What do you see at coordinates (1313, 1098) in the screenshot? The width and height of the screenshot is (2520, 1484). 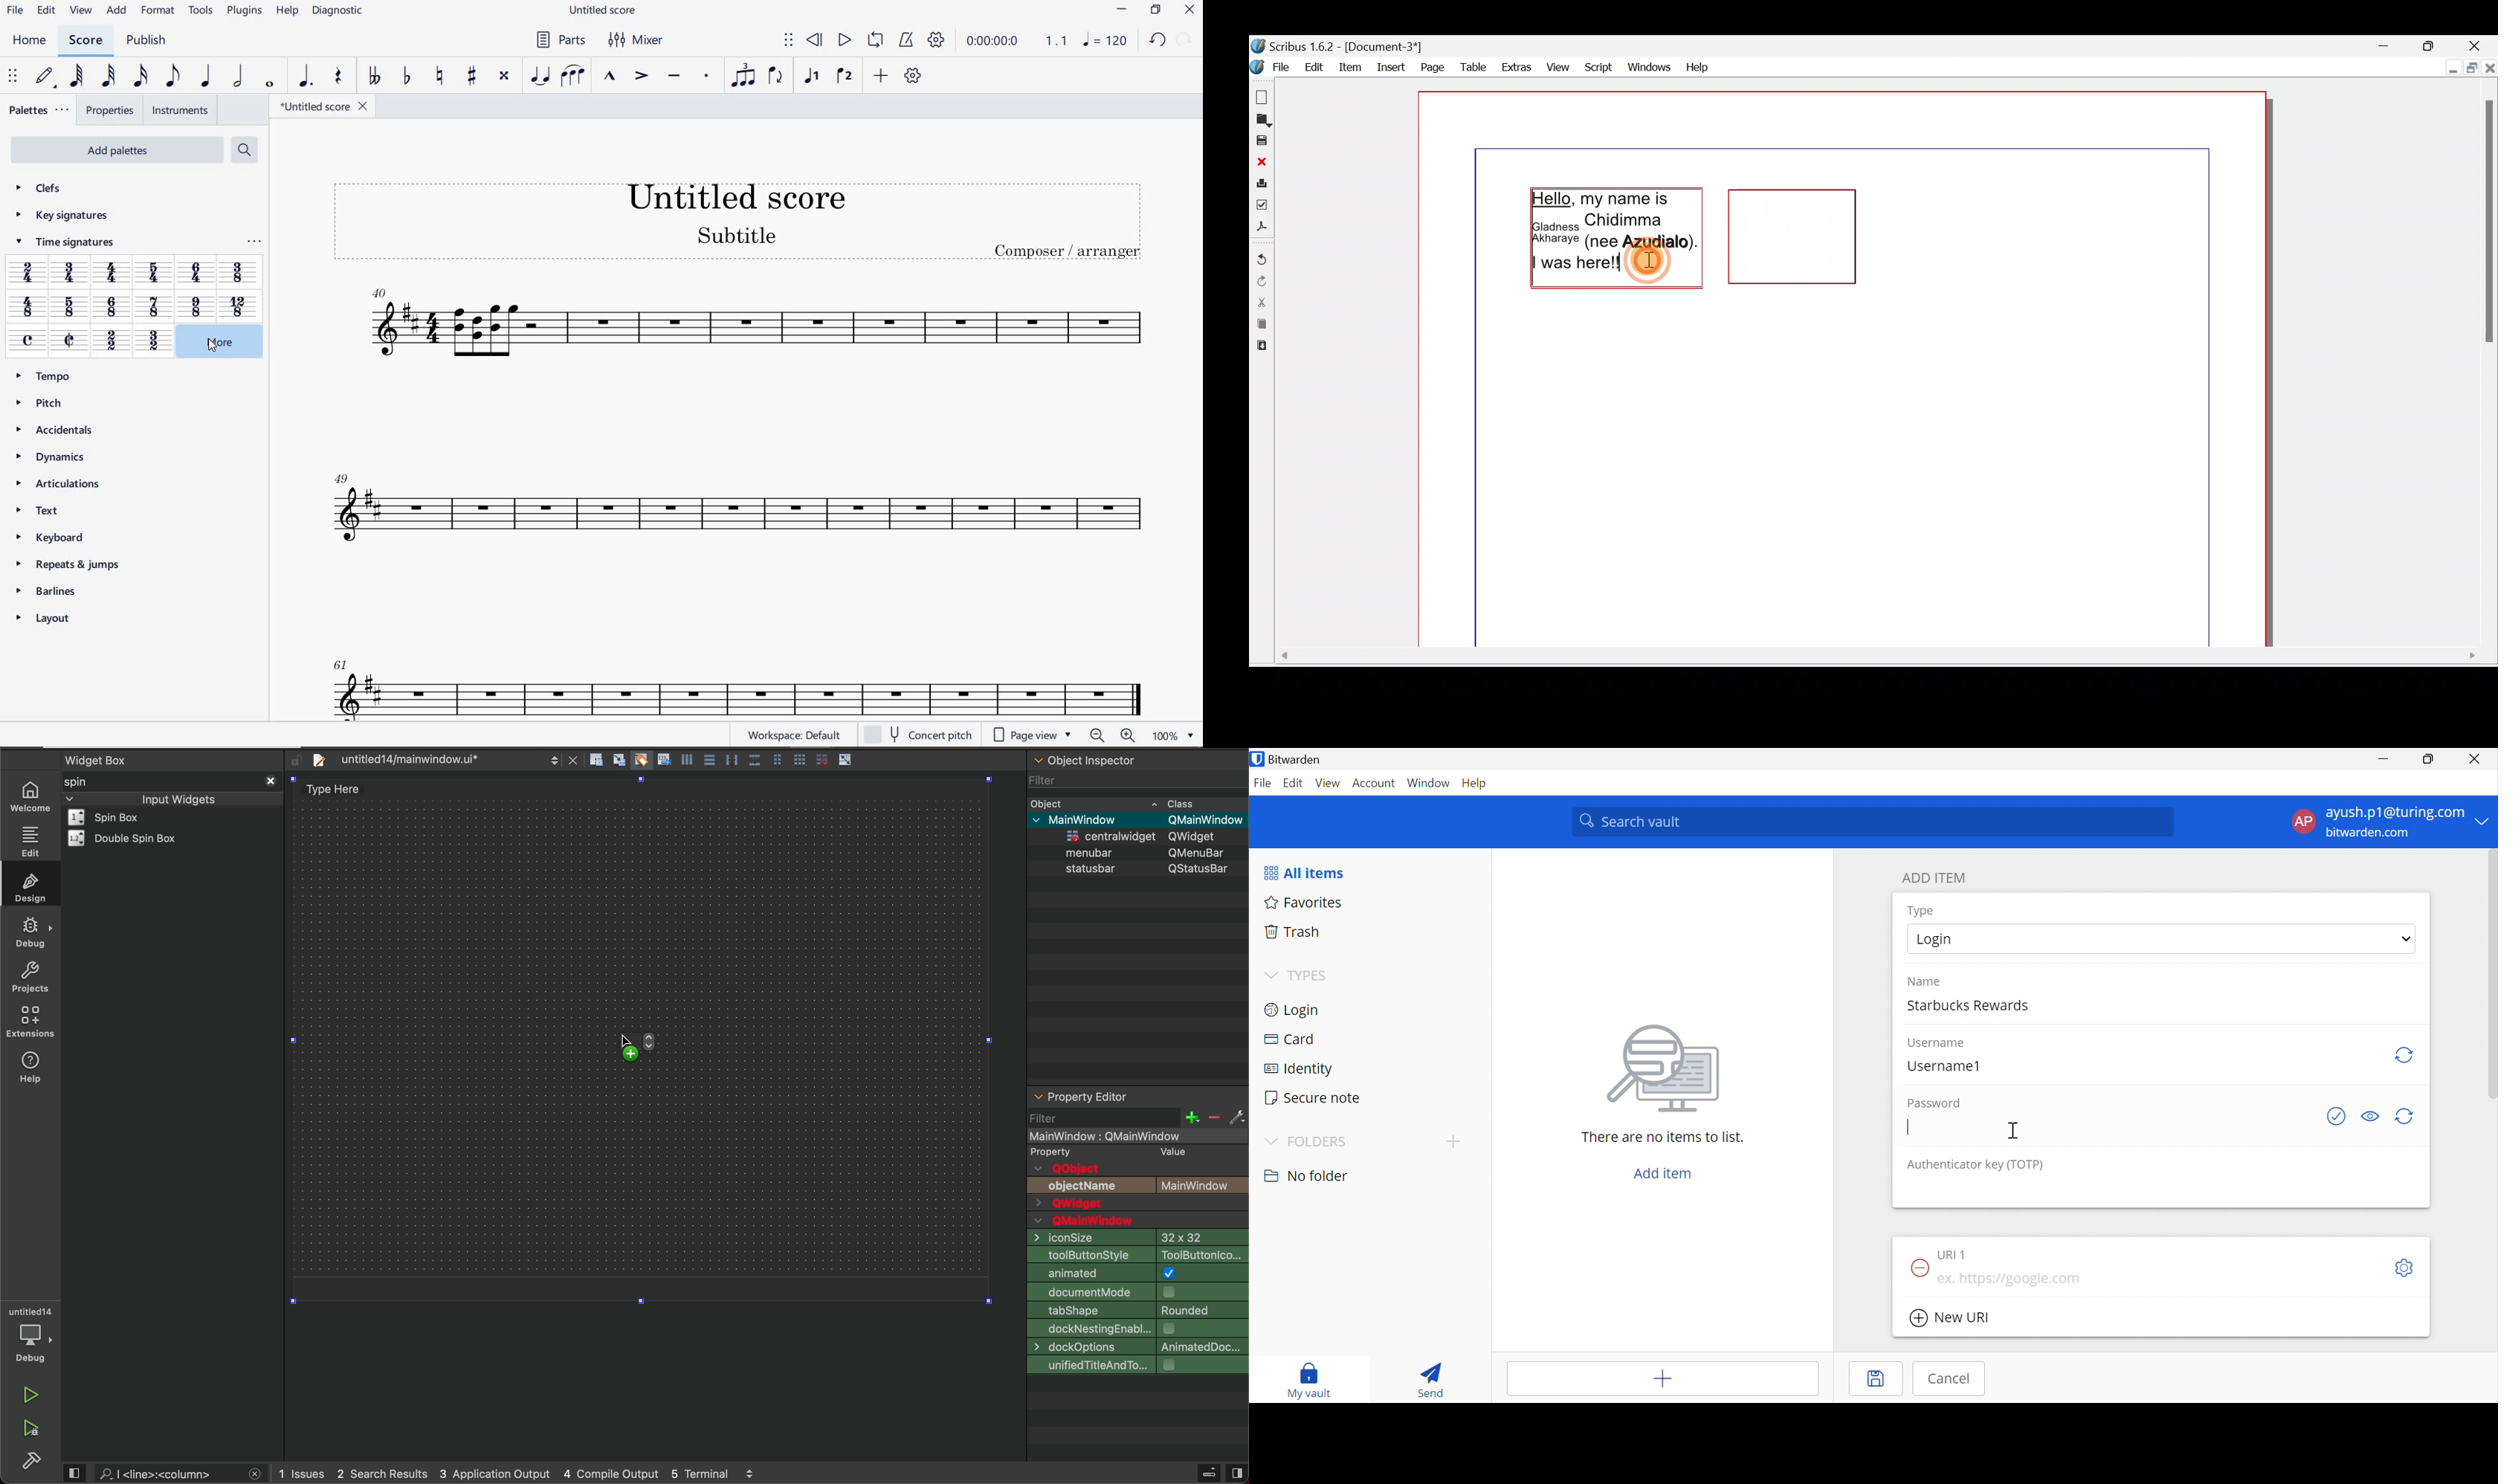 I see `Secure note` at bounding box center [1313, 1098].